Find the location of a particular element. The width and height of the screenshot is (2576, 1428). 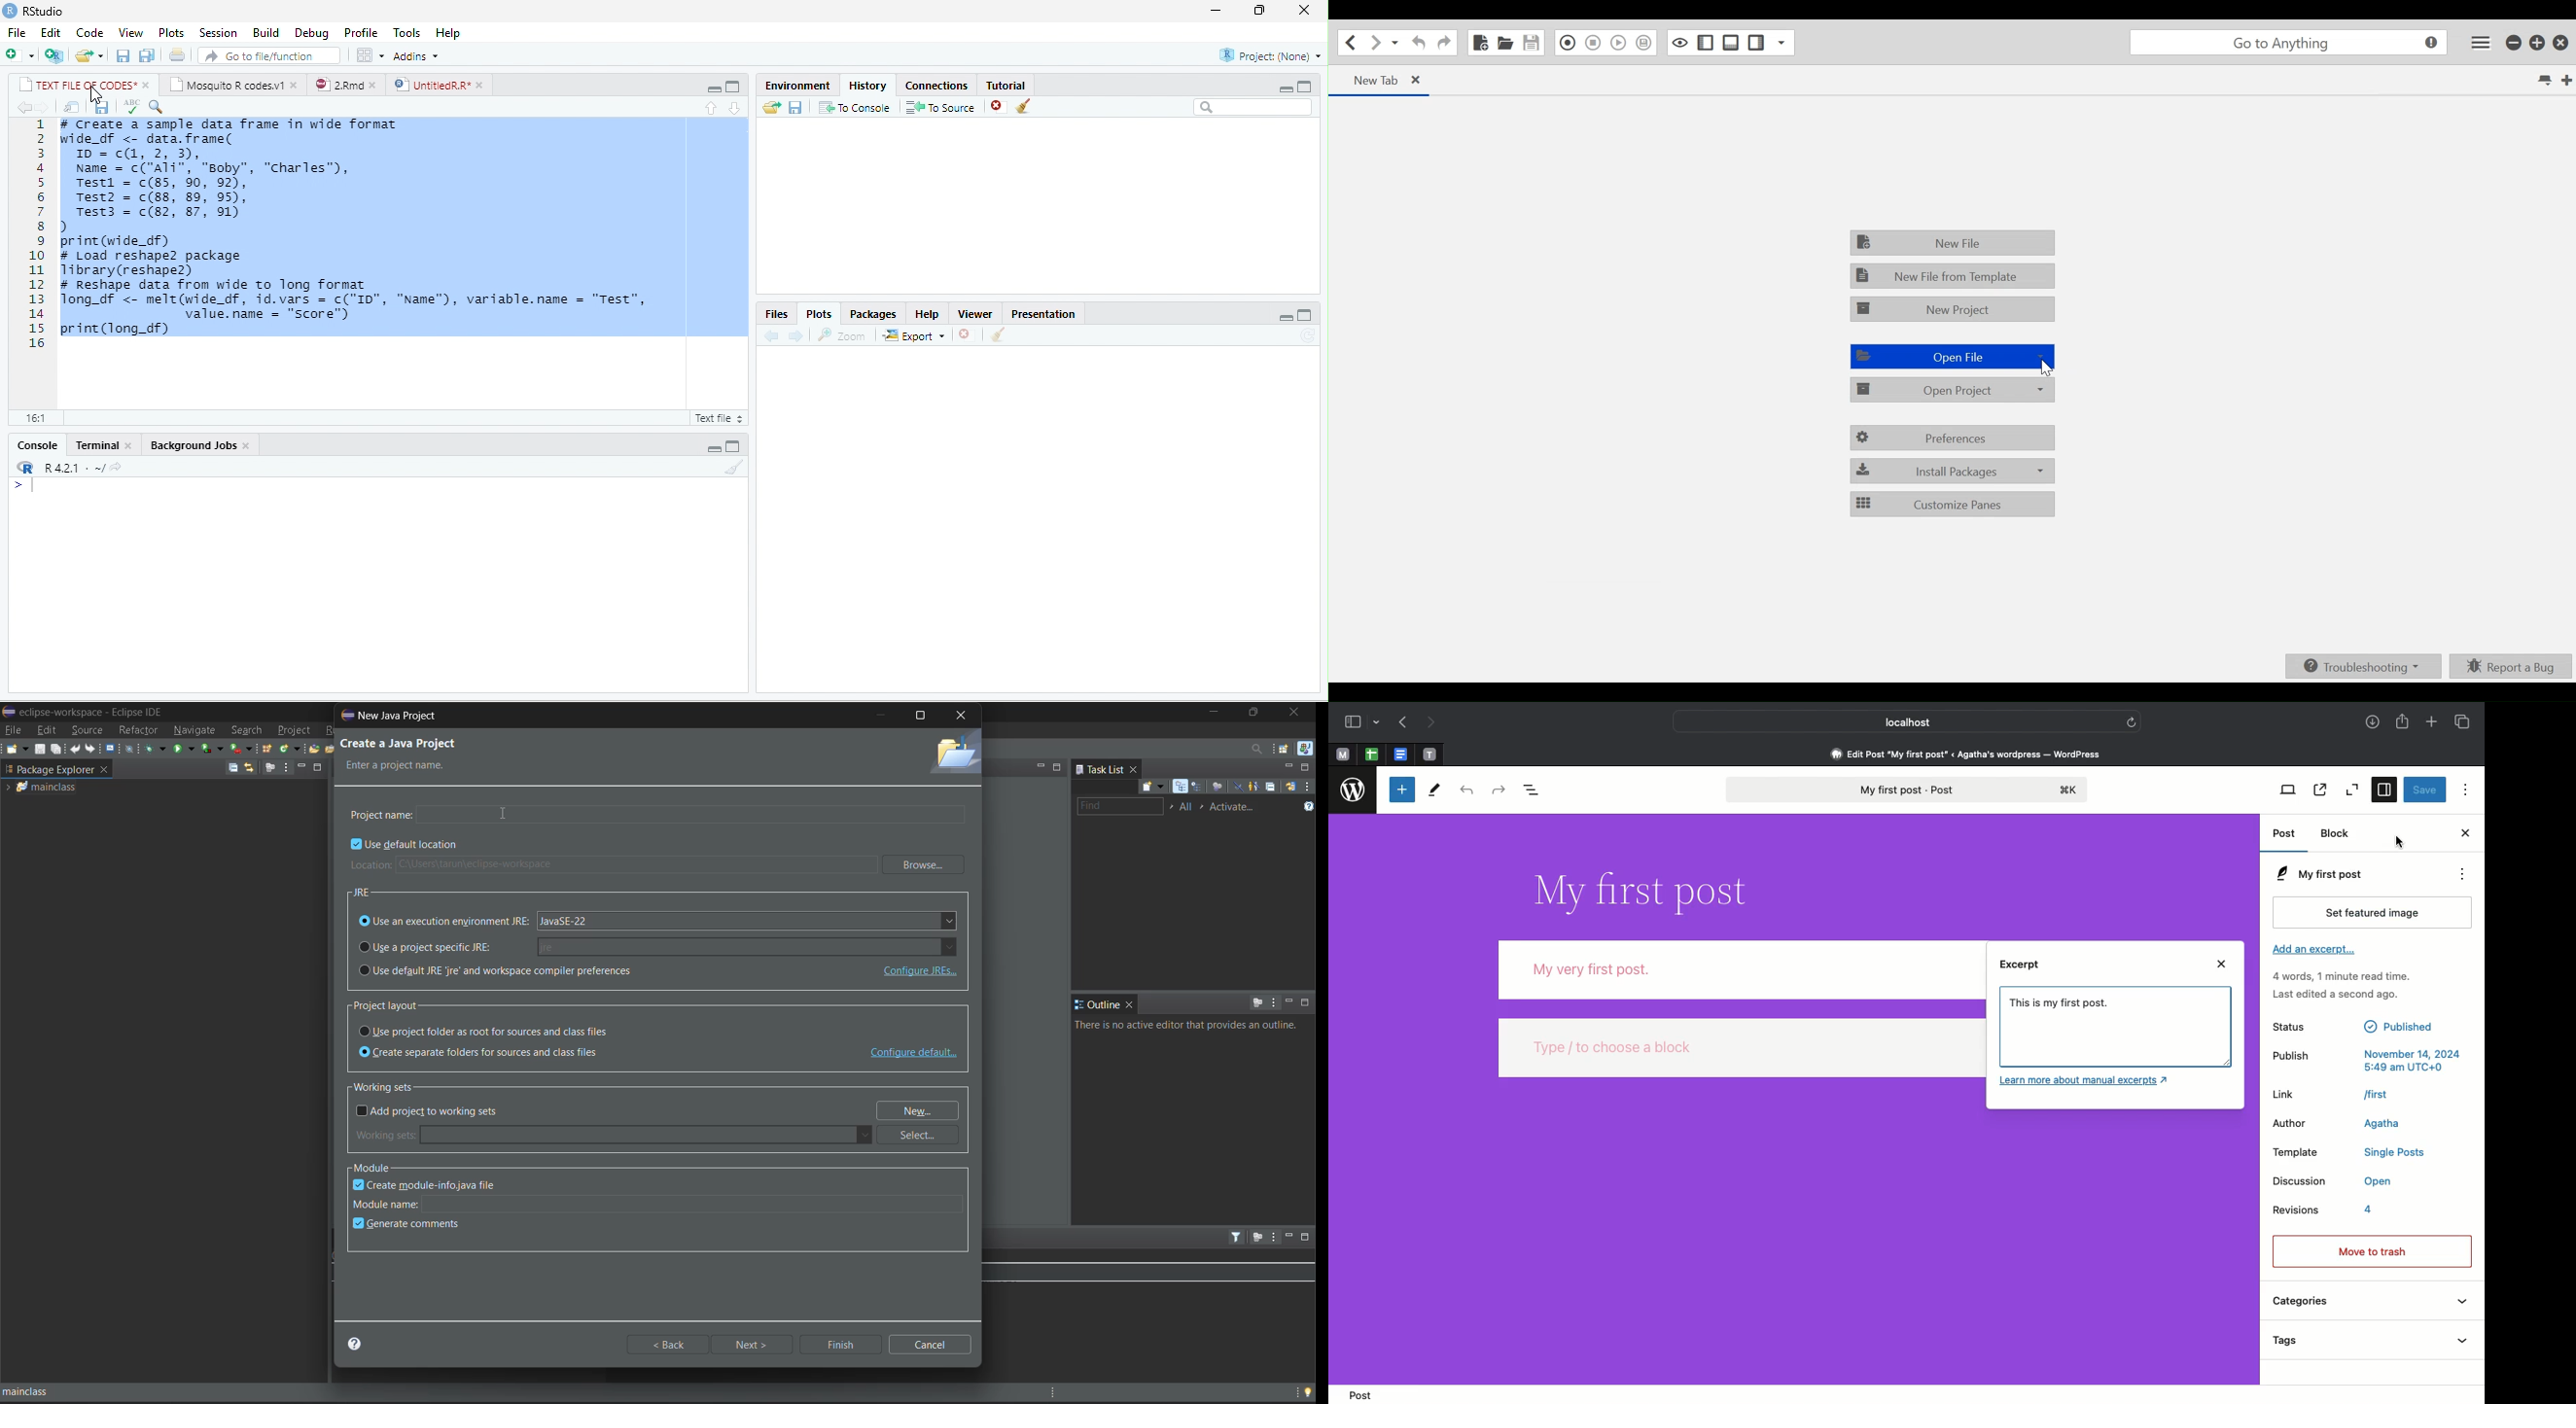

Session is located at coordinates (219, 33).